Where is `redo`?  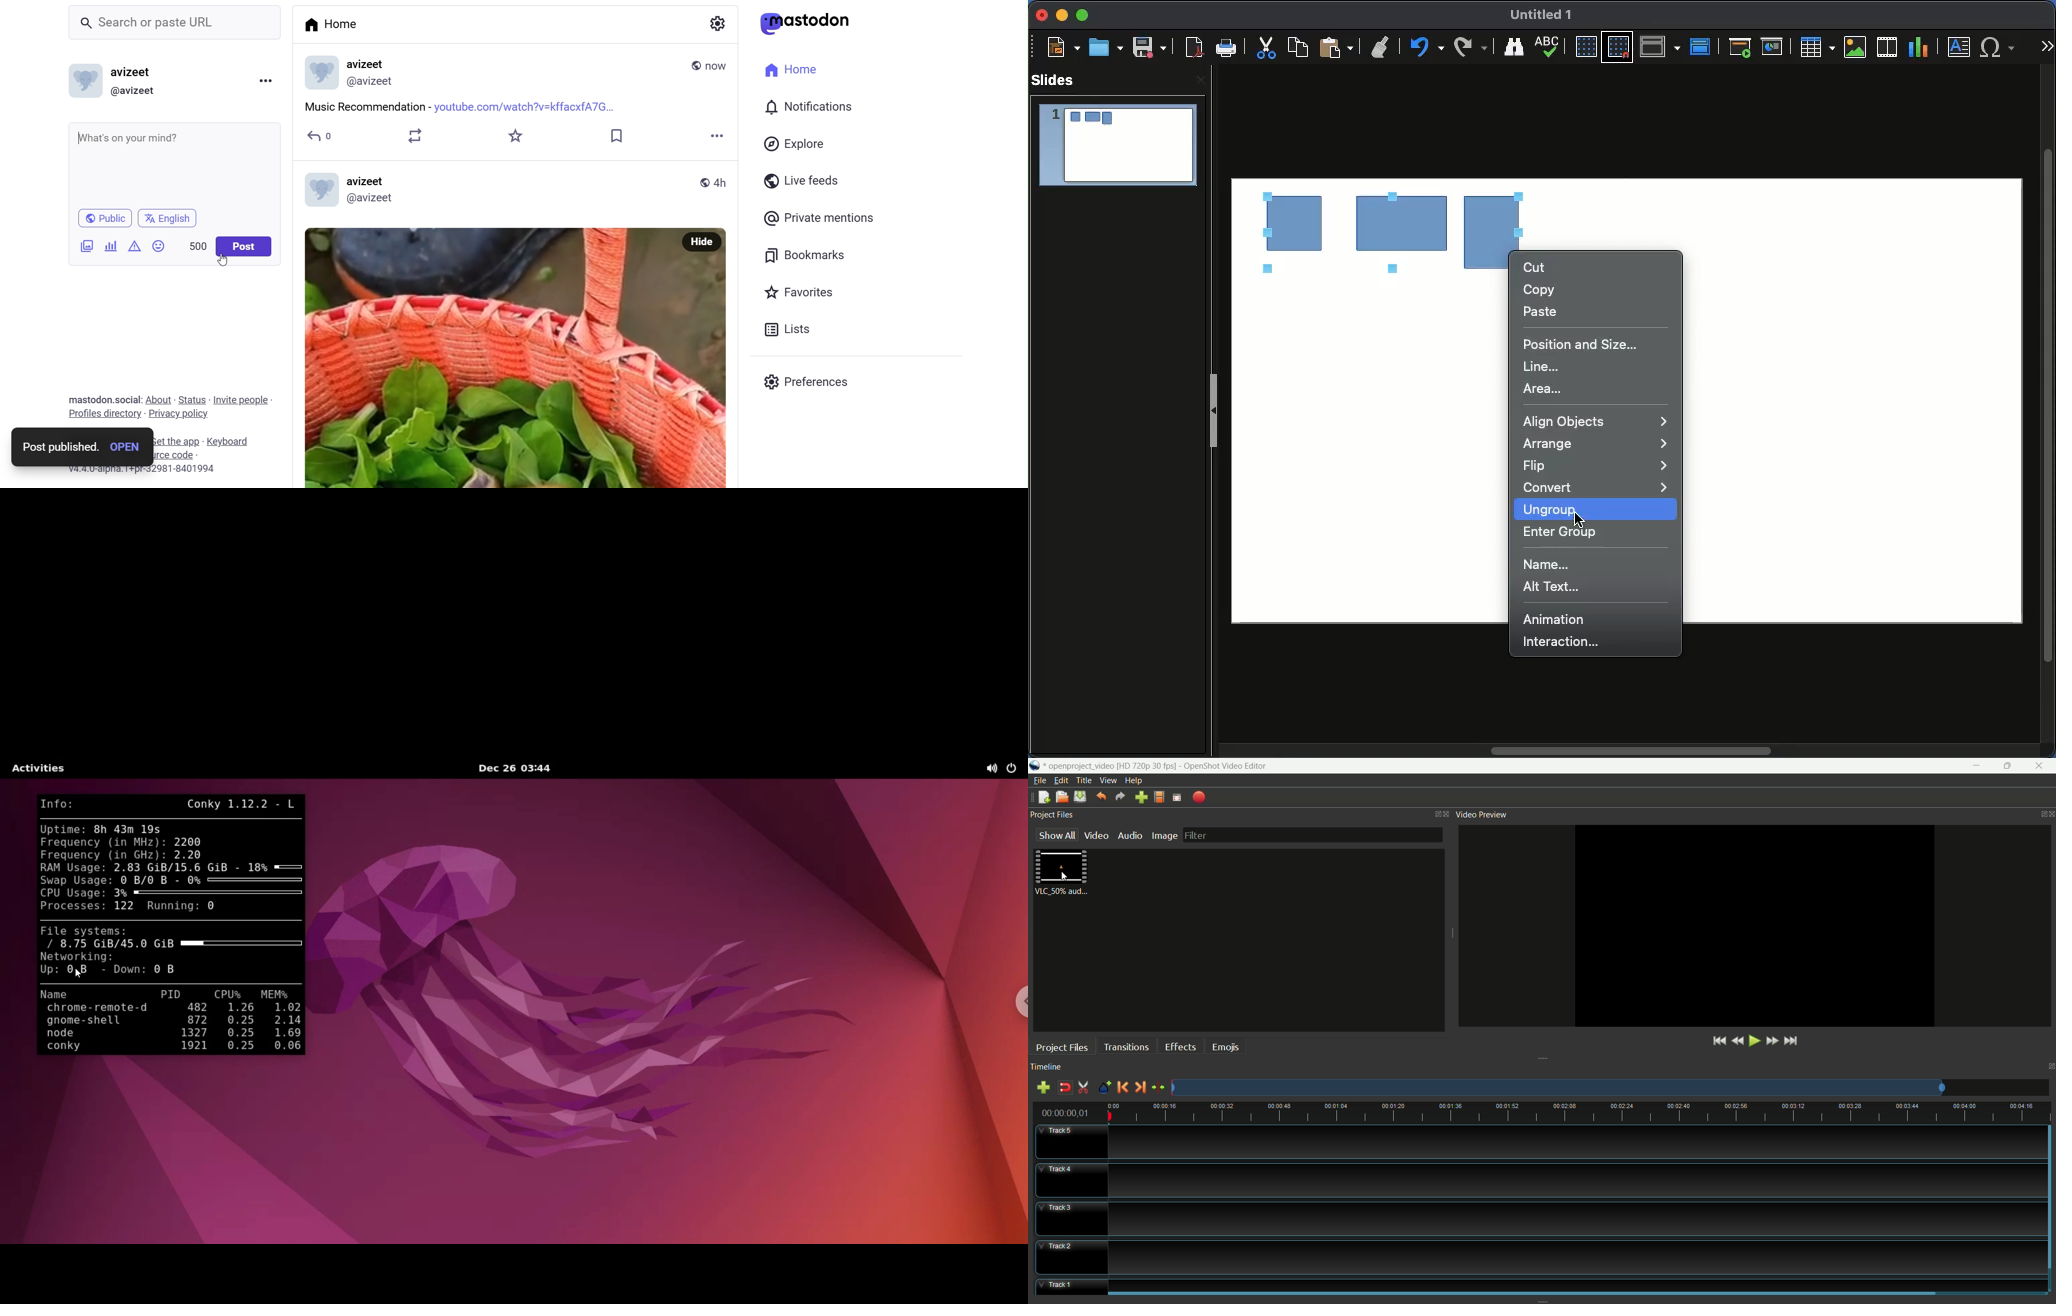 redo is located at coordinates (1122, 797).